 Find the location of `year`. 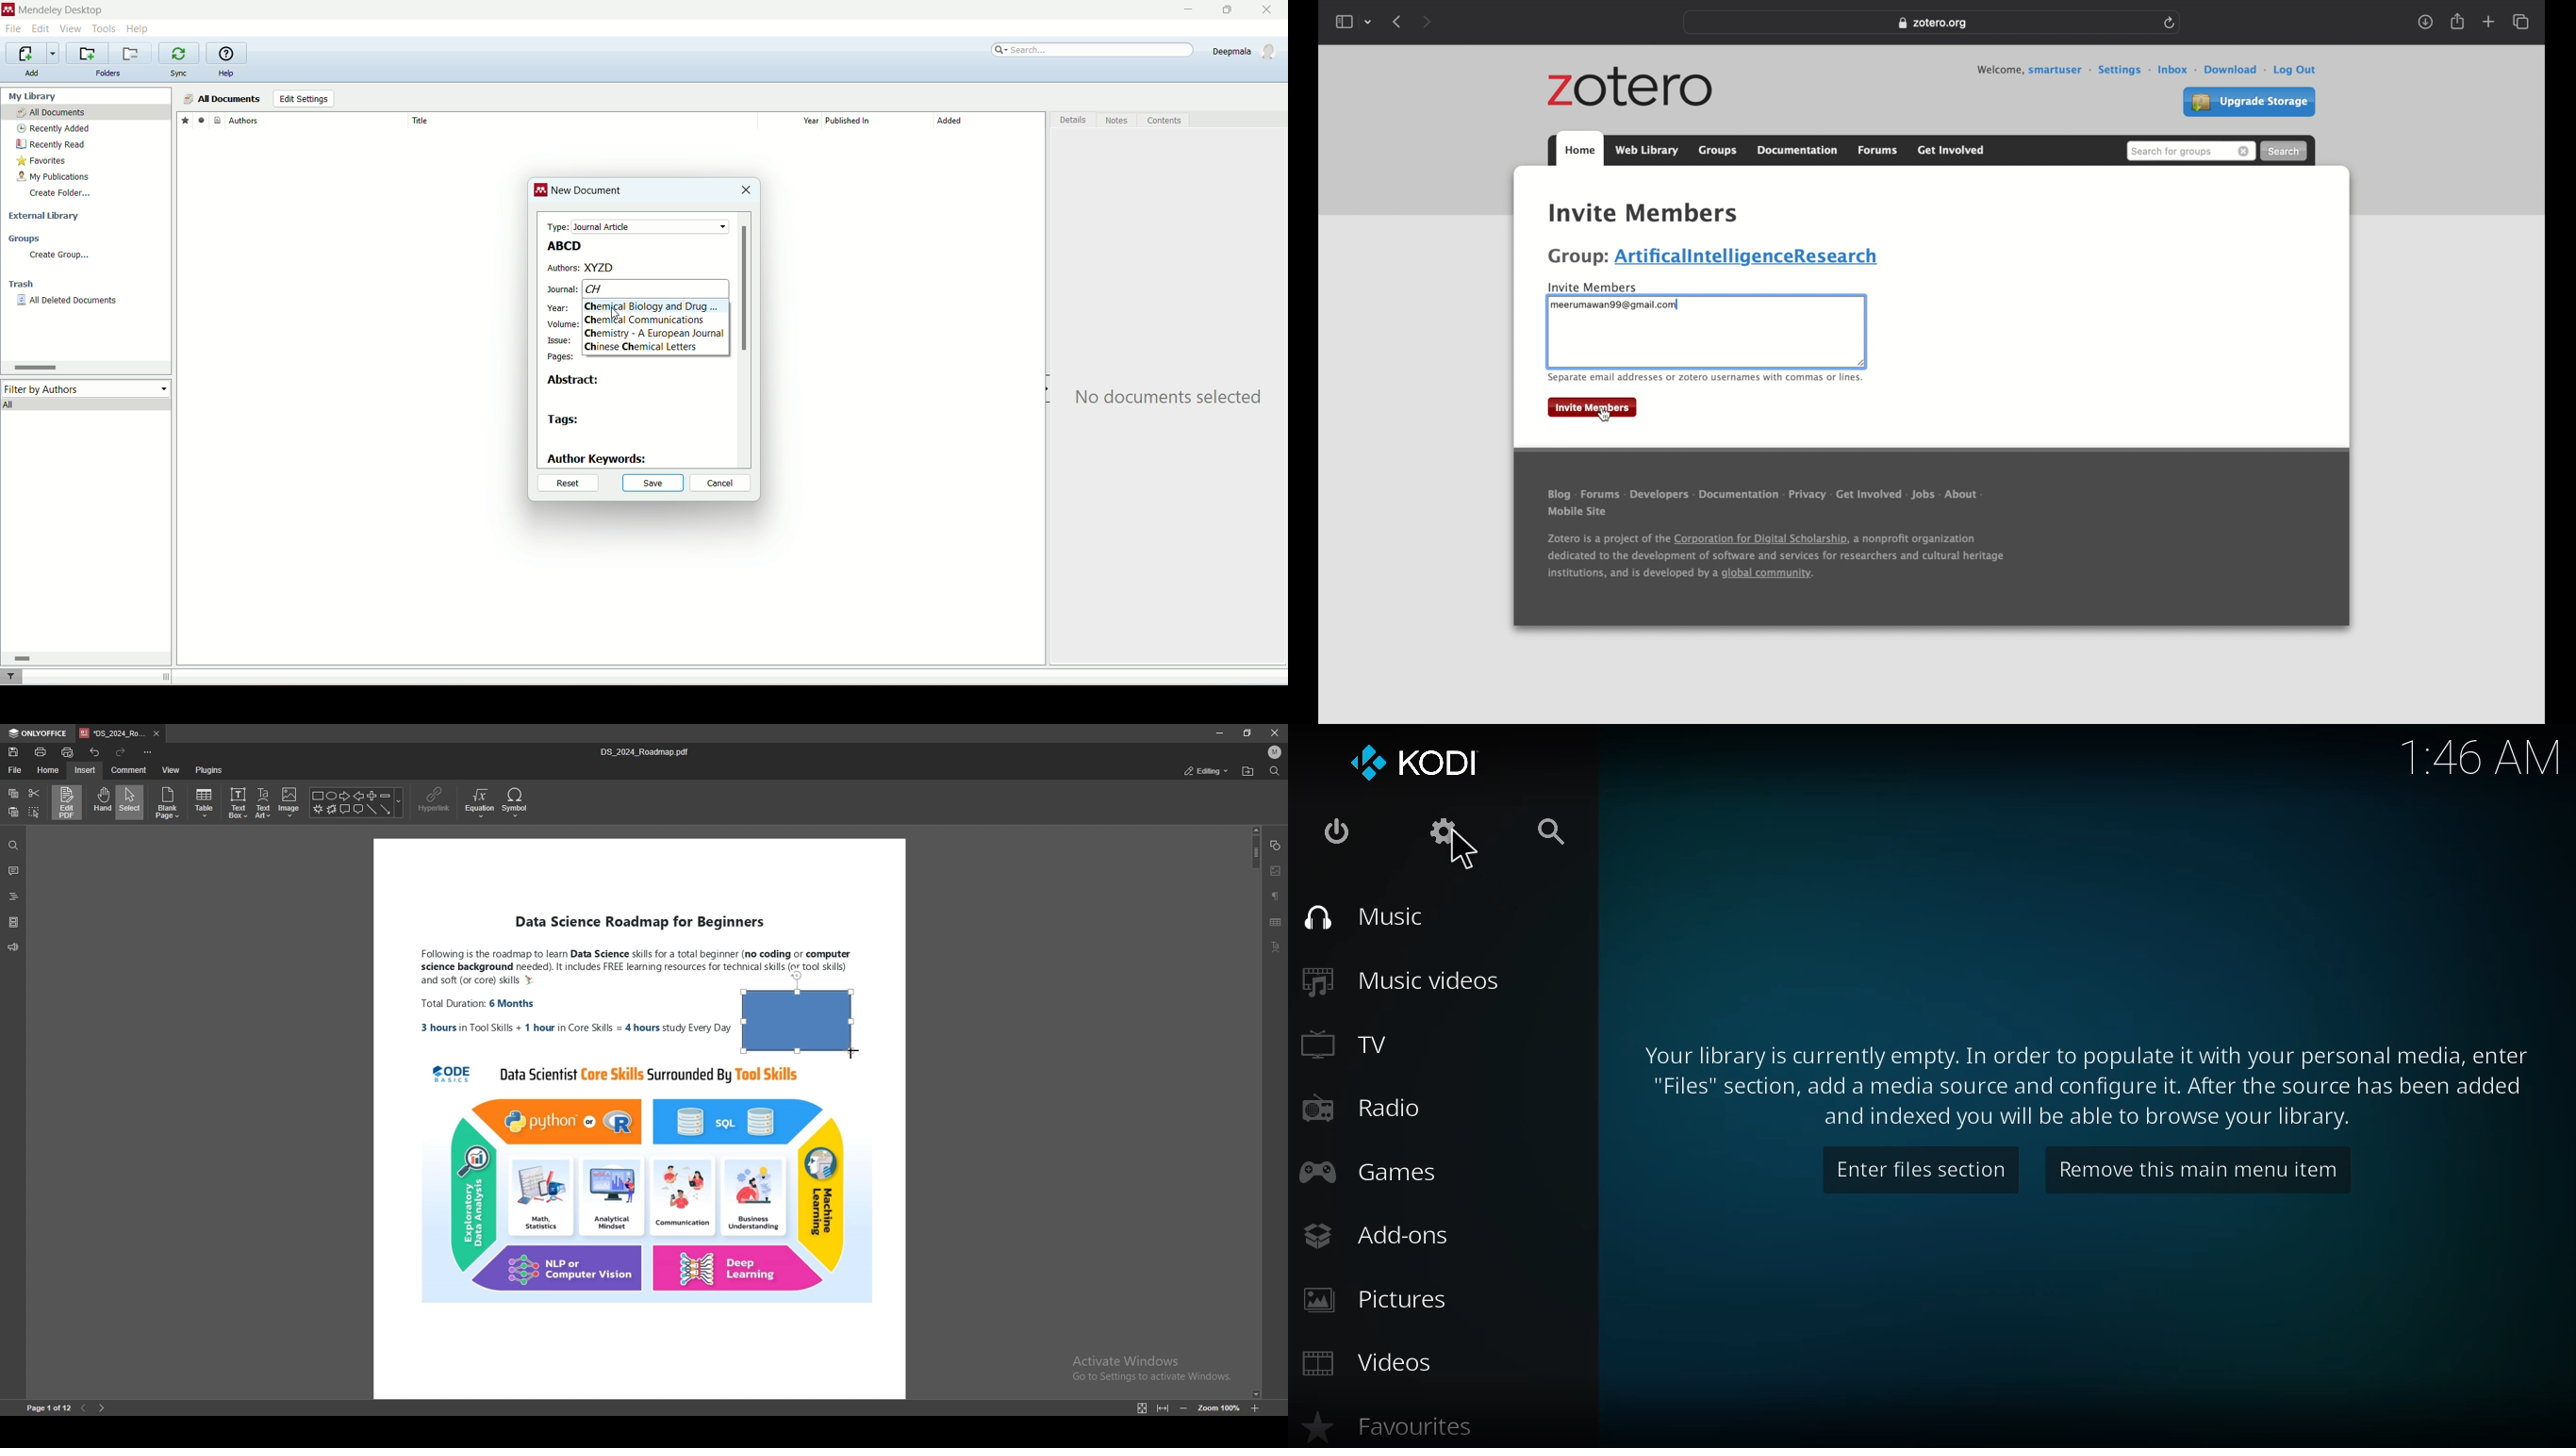

year is located at coordinates (794, 121).